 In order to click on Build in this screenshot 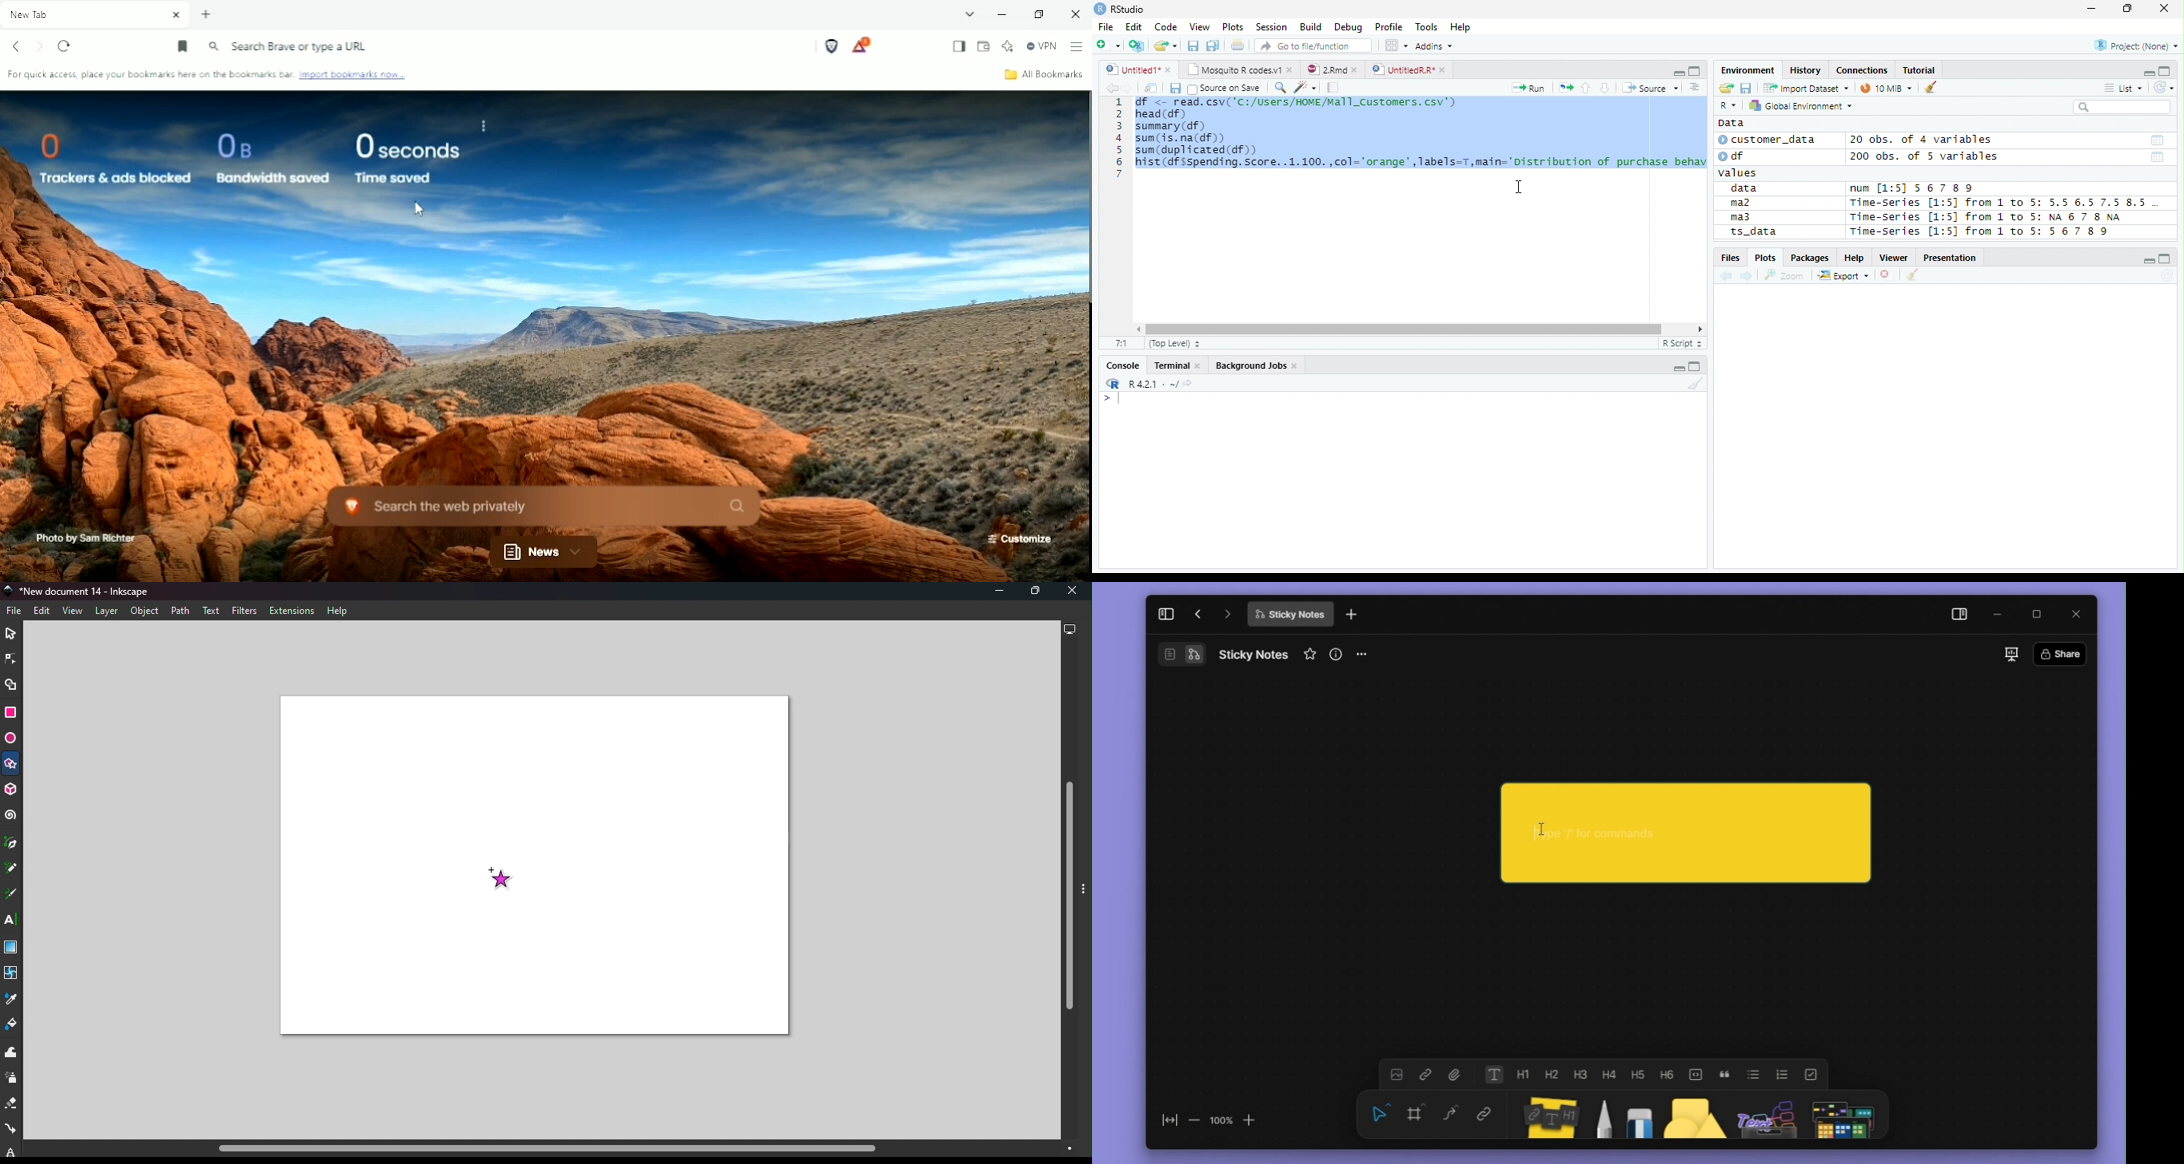, I will do `click(1313, 28)`.